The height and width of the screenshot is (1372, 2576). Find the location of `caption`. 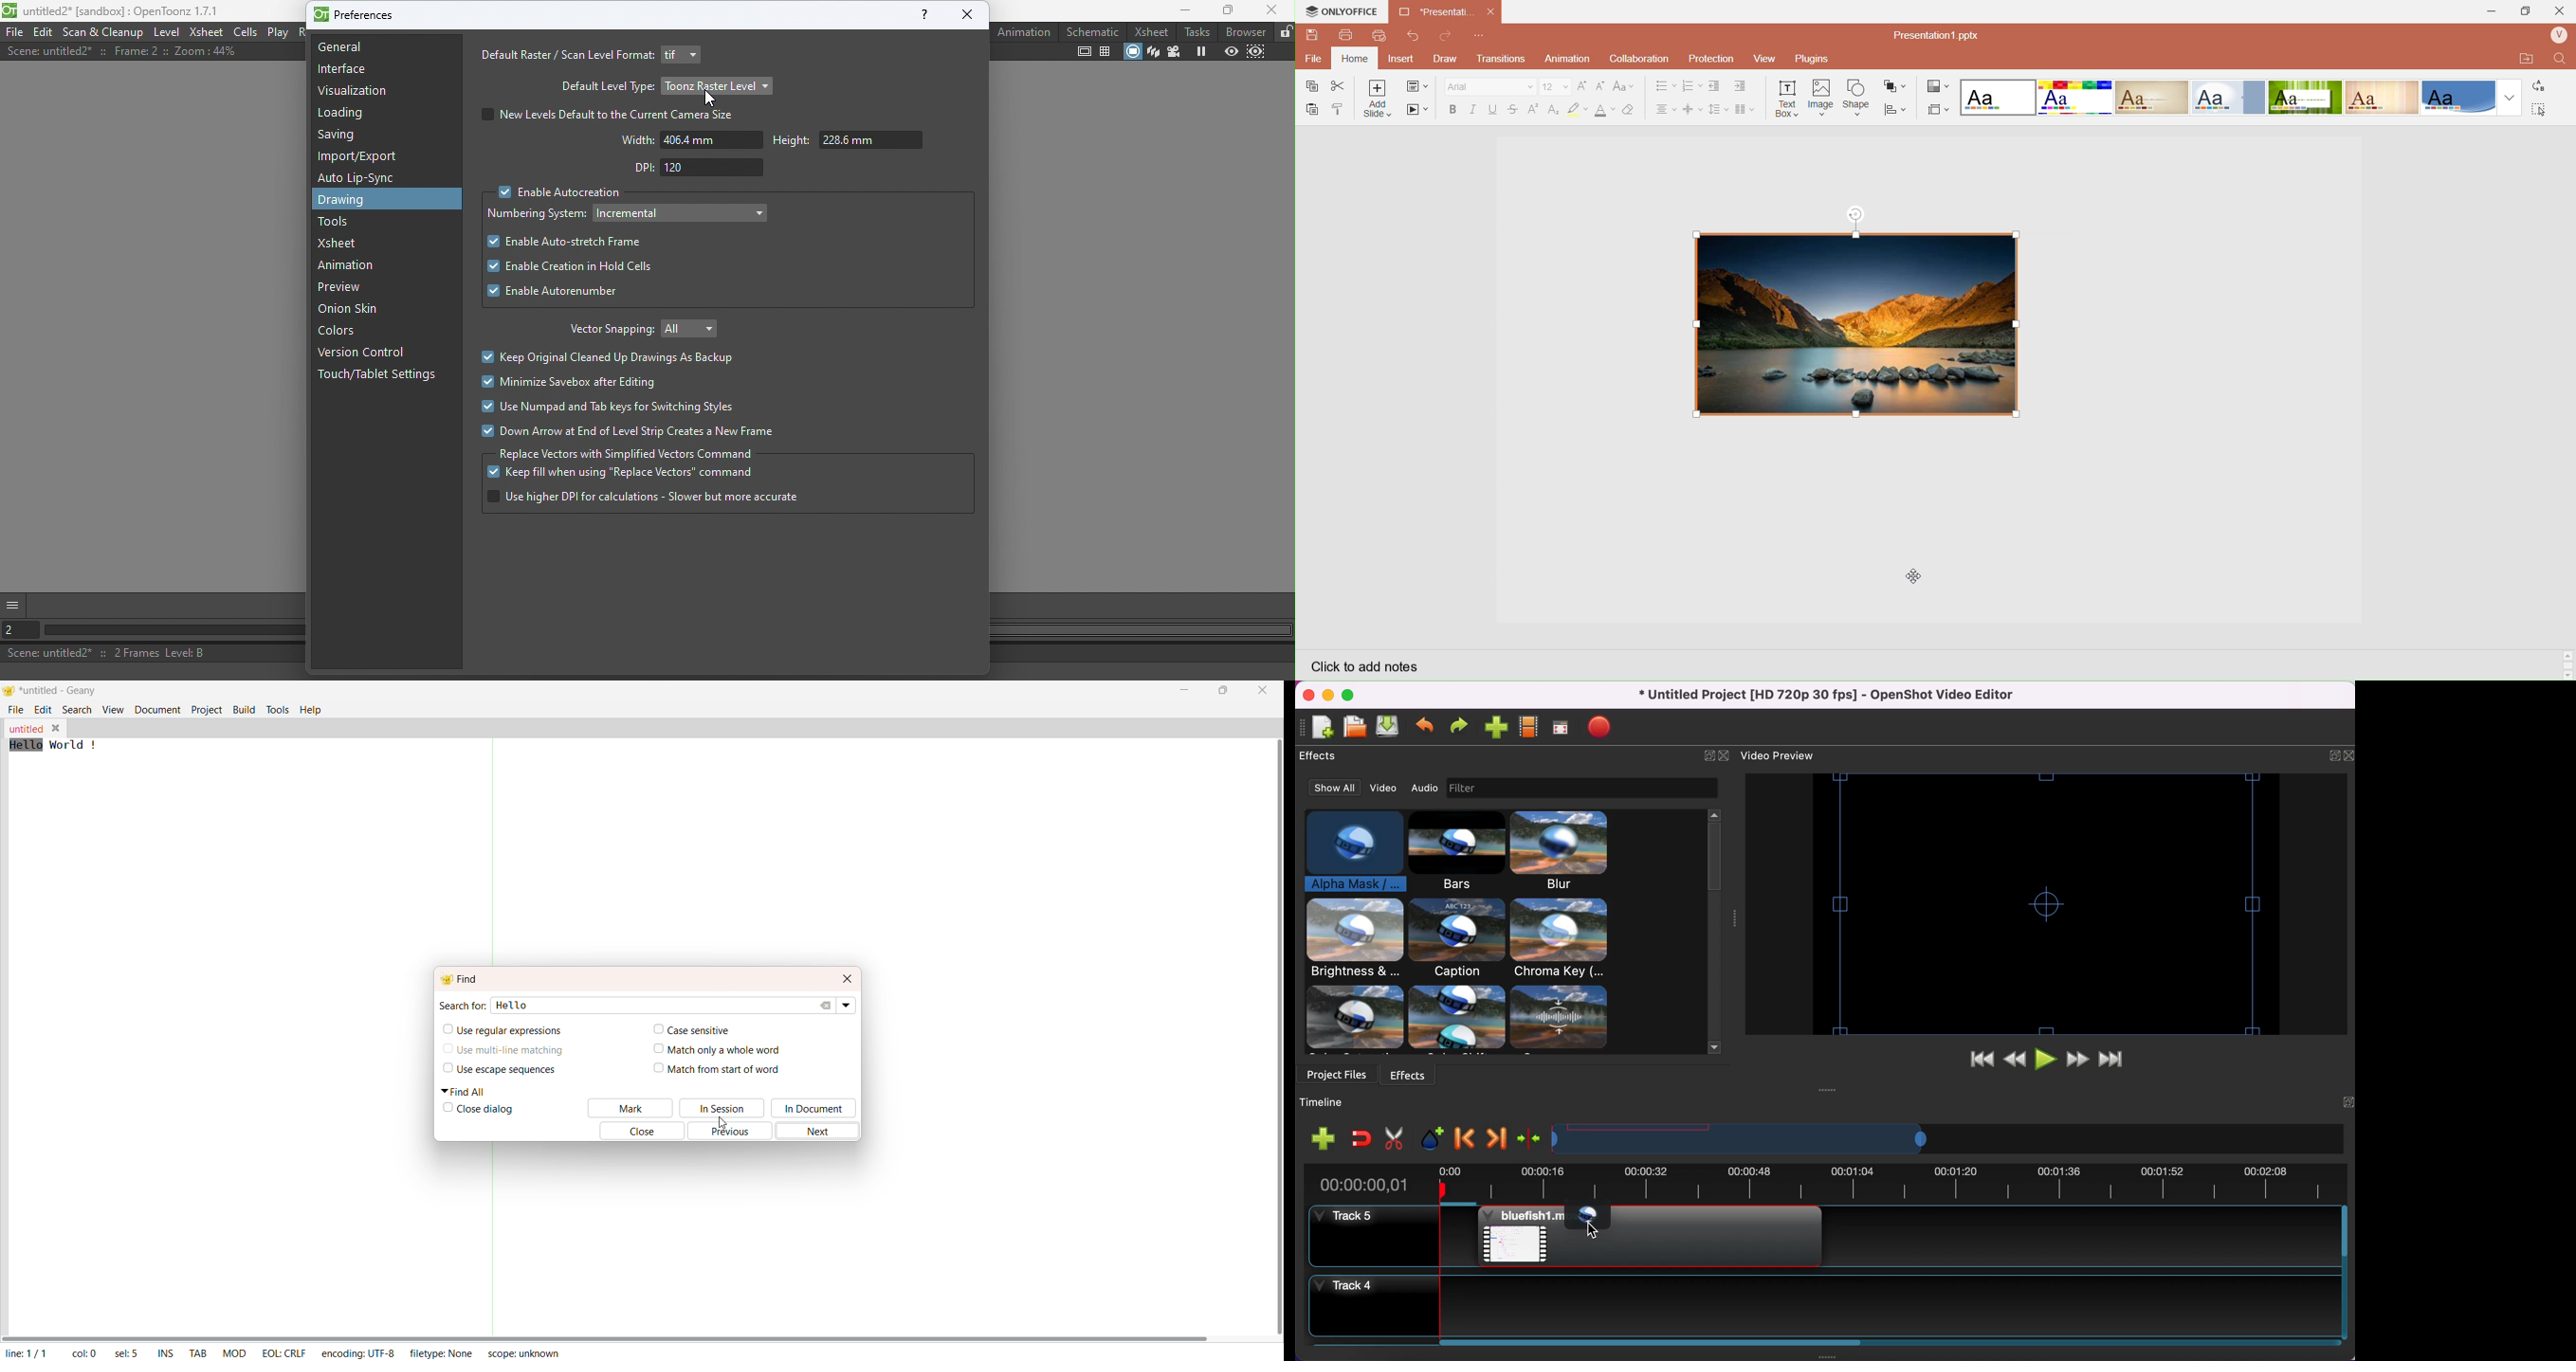

caption is located at coordinates (1455, 939).